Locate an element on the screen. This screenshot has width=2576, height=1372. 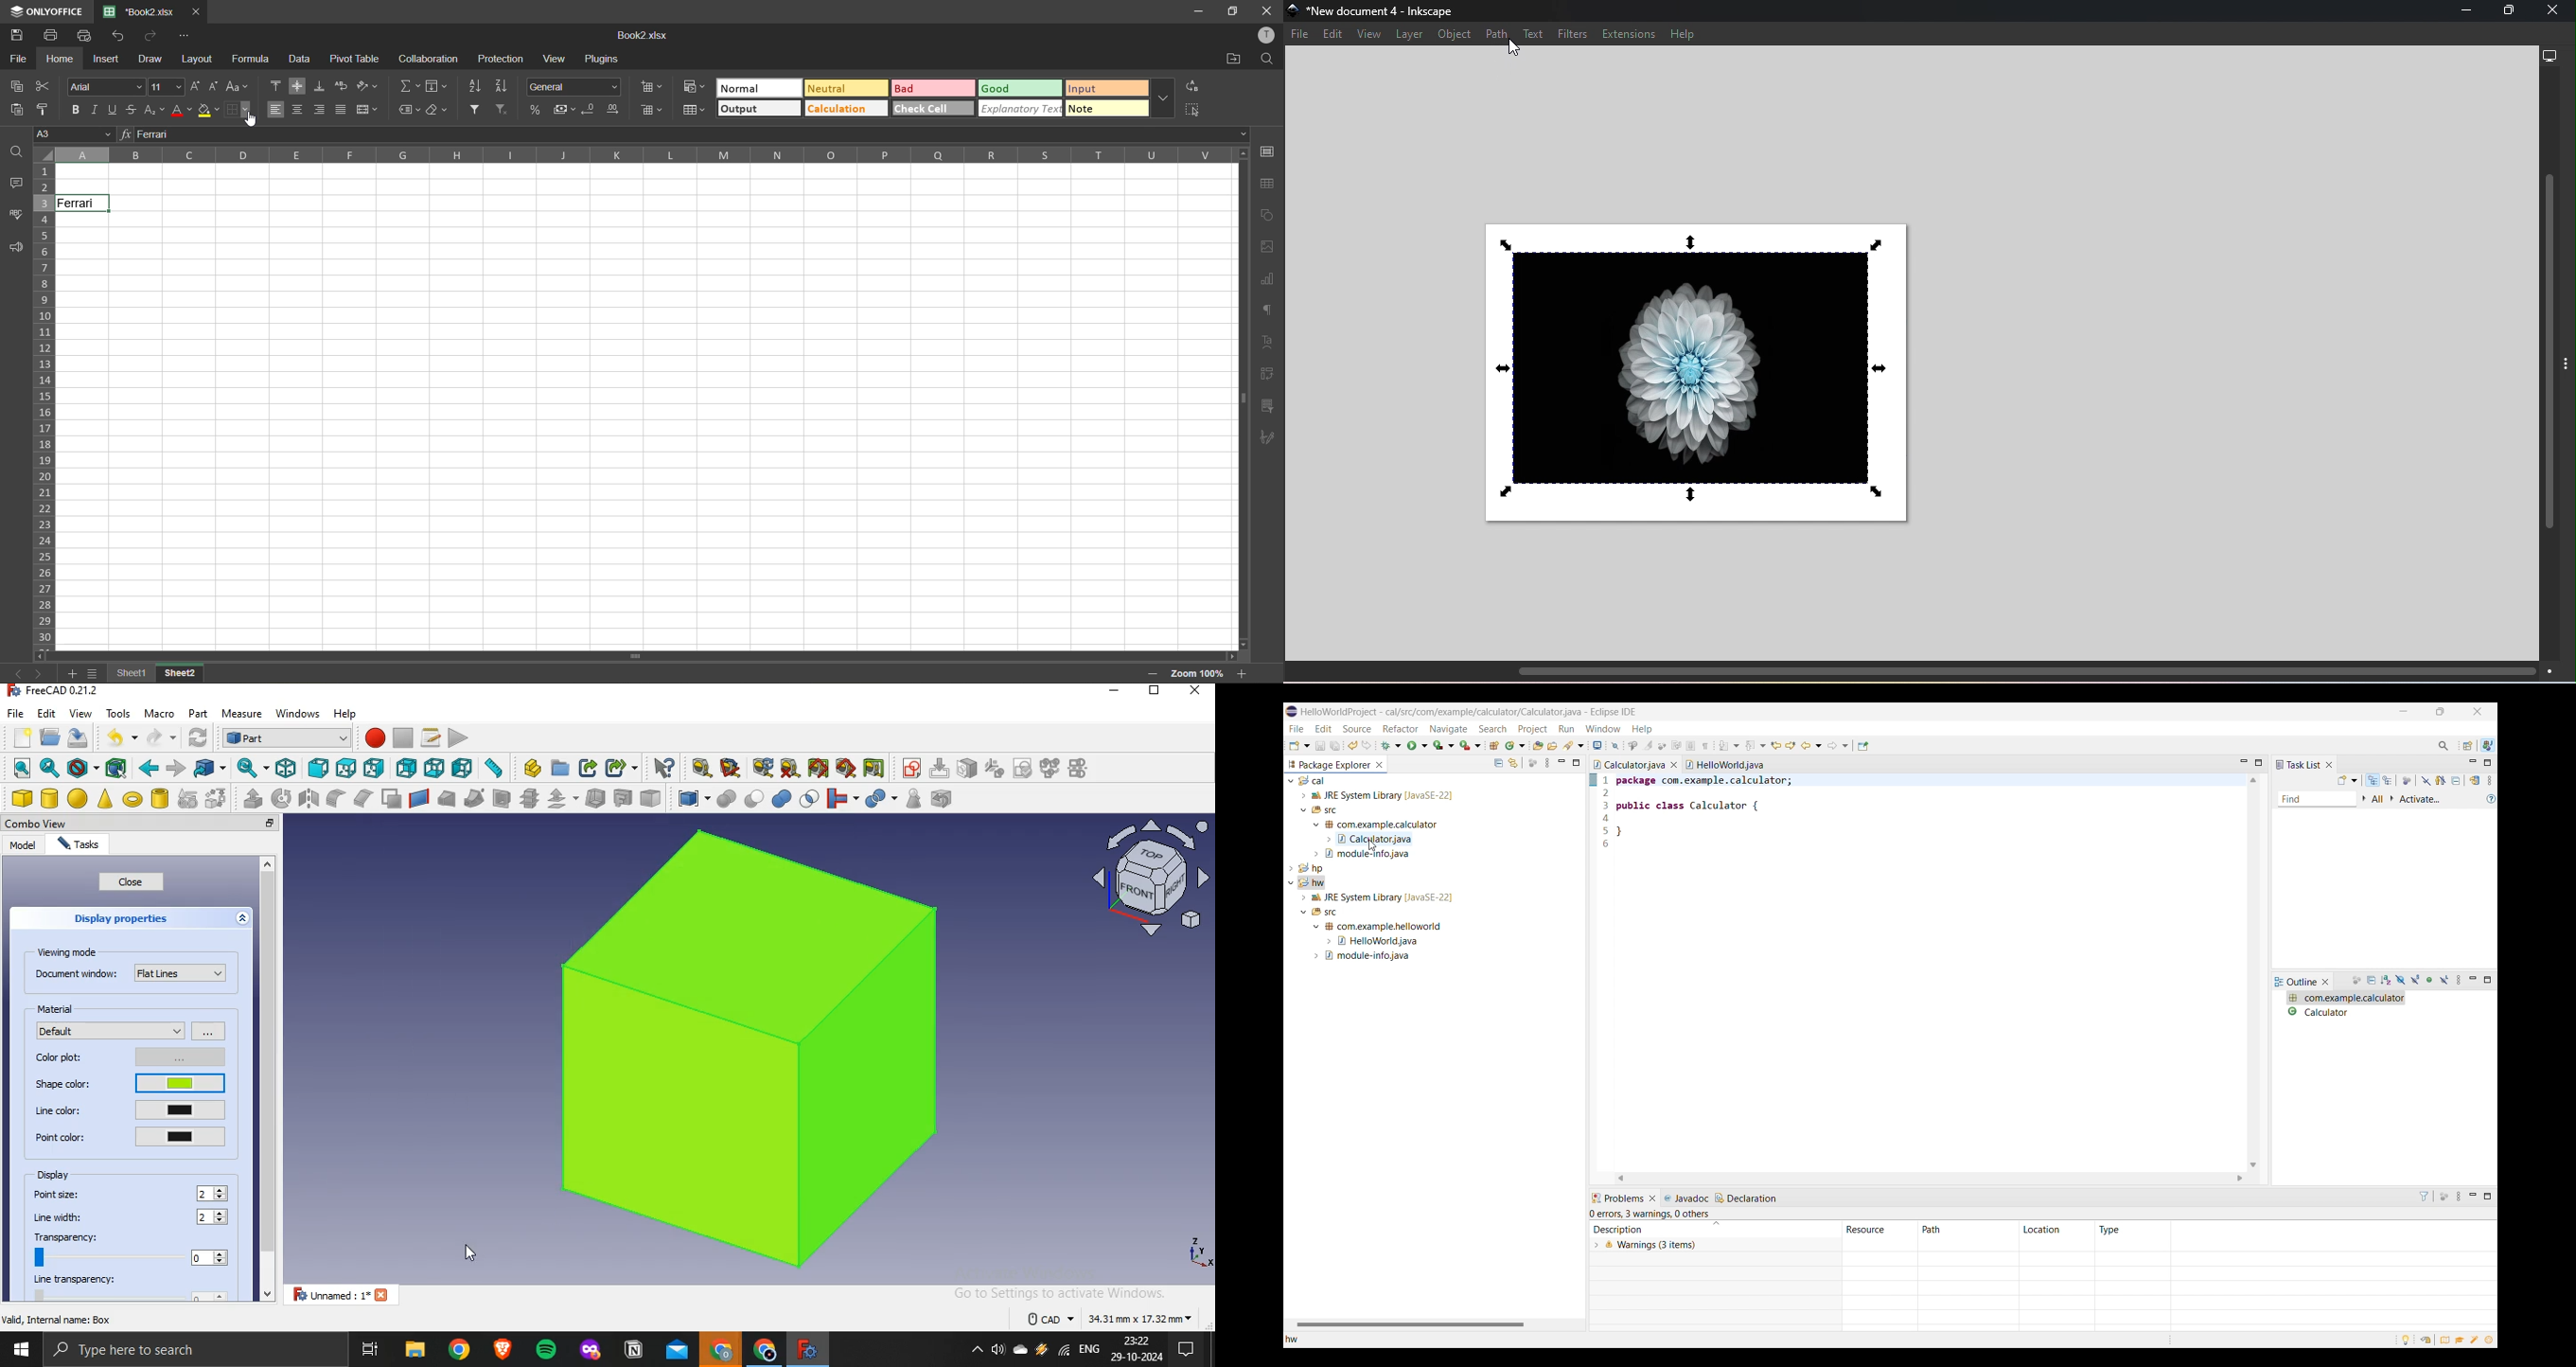
minimize is located at coordinates (1114, 692).